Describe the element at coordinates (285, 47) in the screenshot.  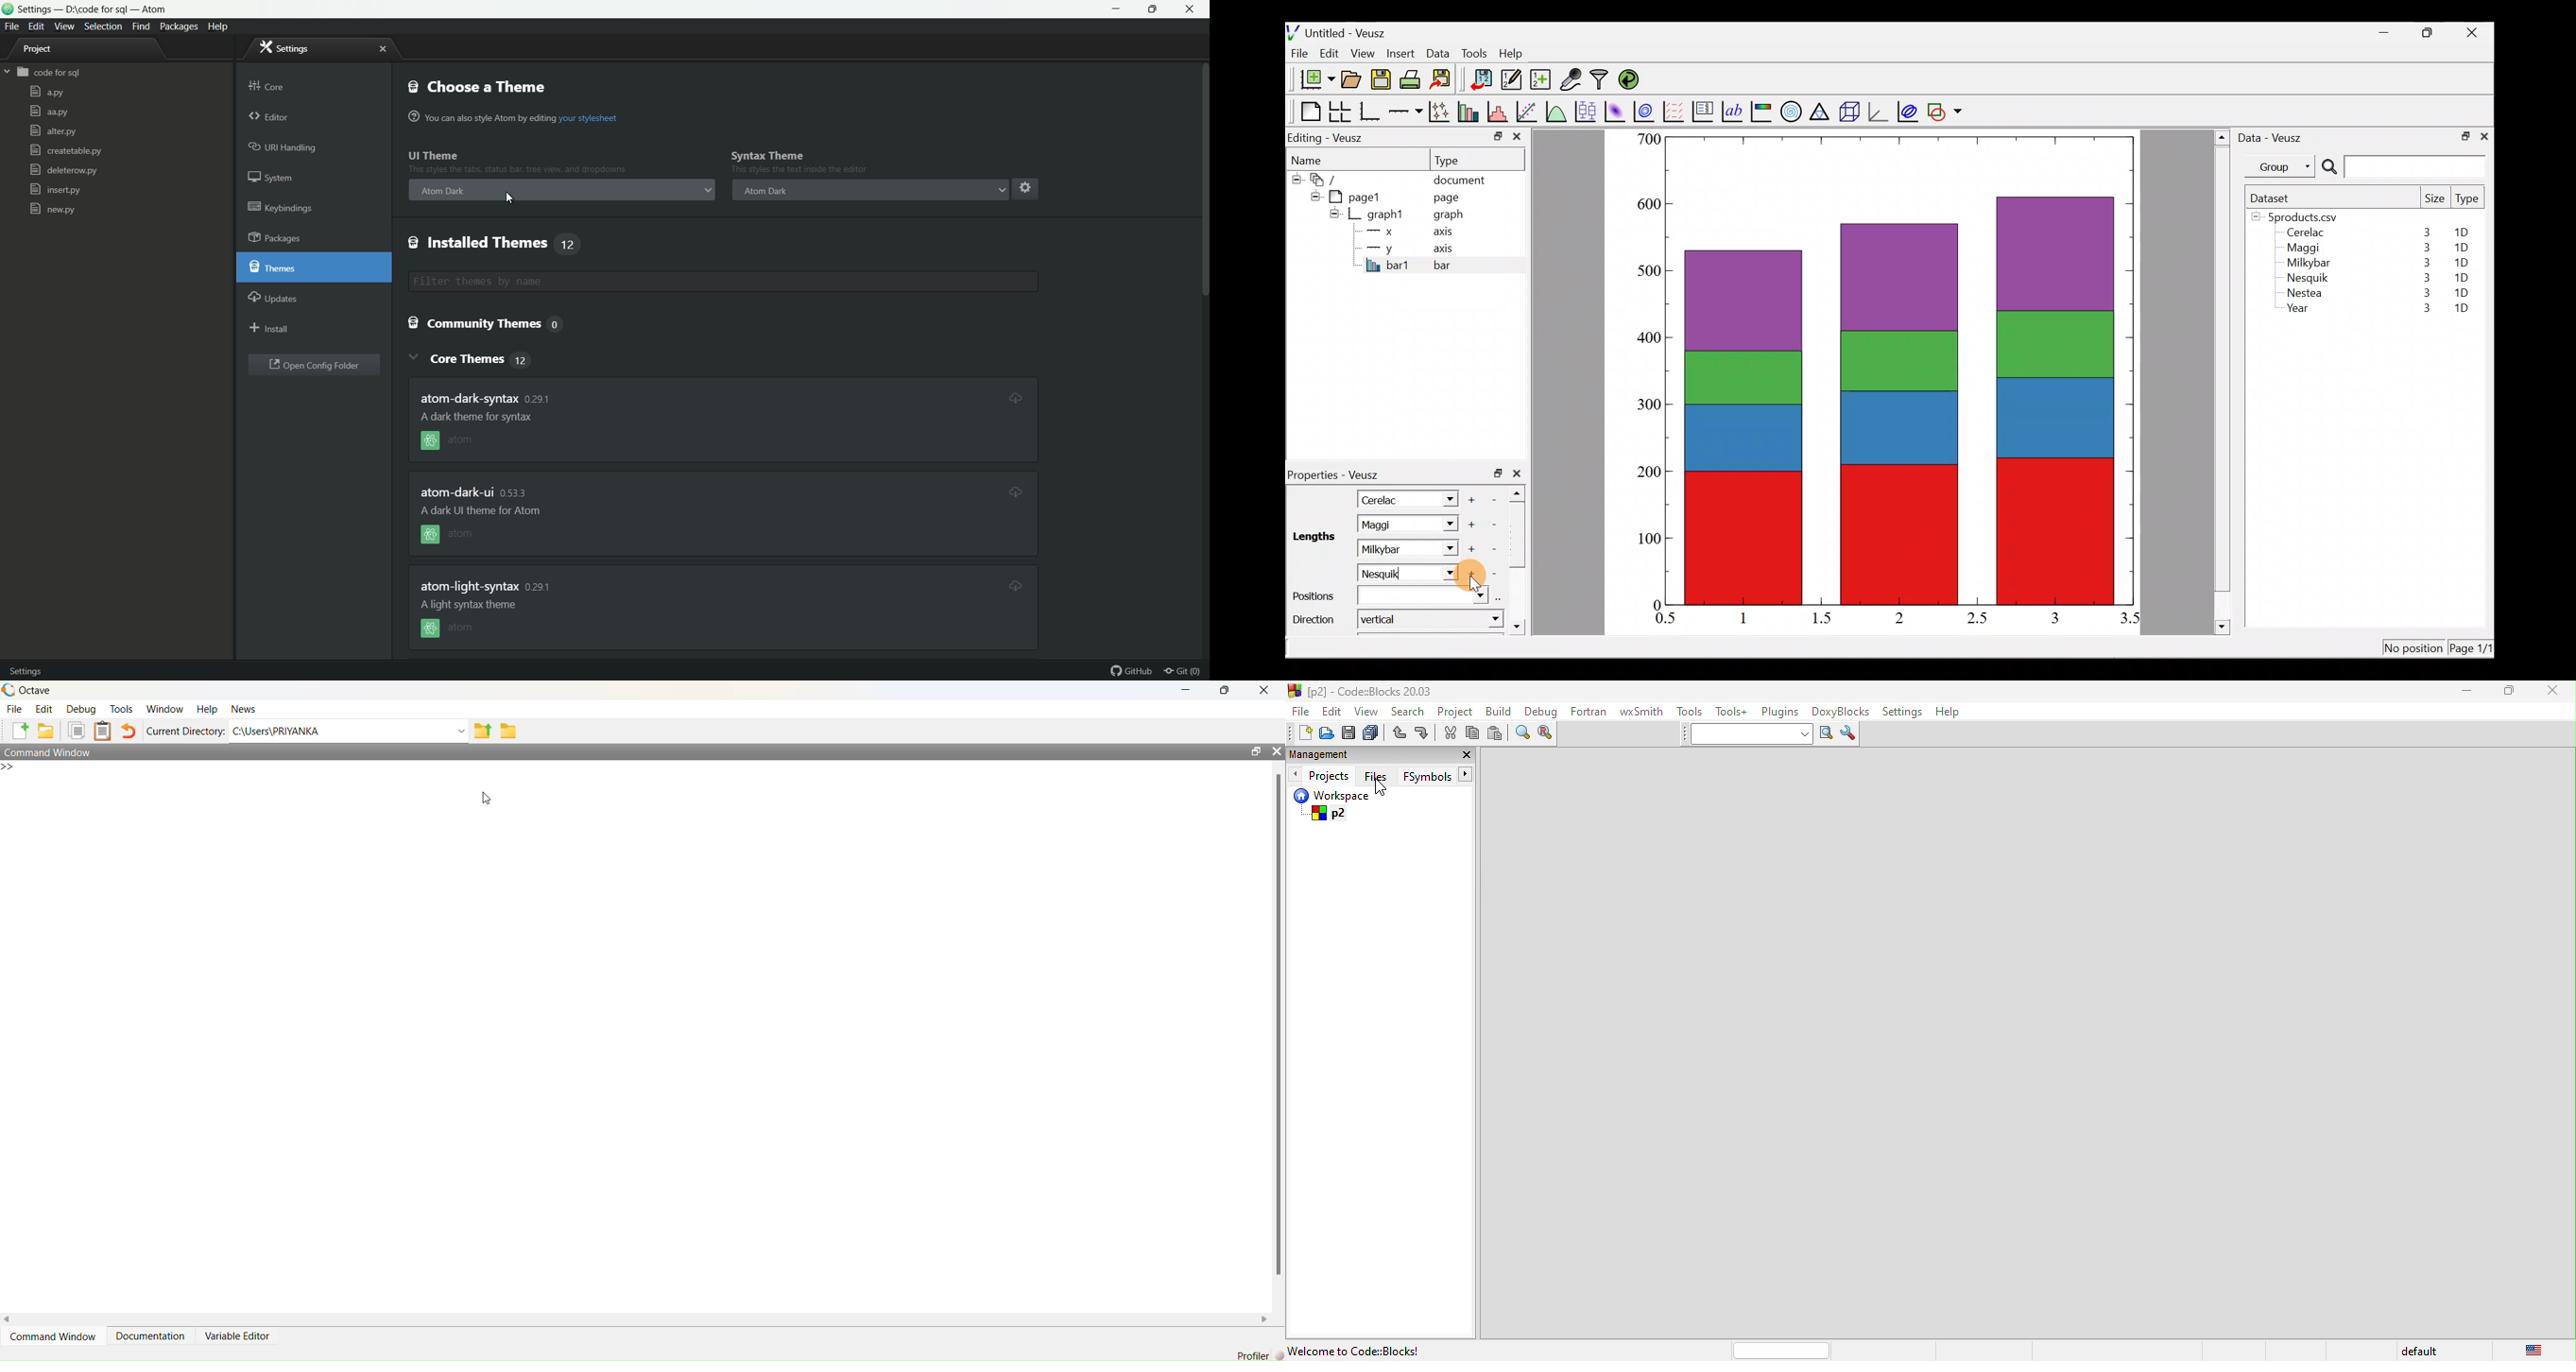
I see `settings` at that location.